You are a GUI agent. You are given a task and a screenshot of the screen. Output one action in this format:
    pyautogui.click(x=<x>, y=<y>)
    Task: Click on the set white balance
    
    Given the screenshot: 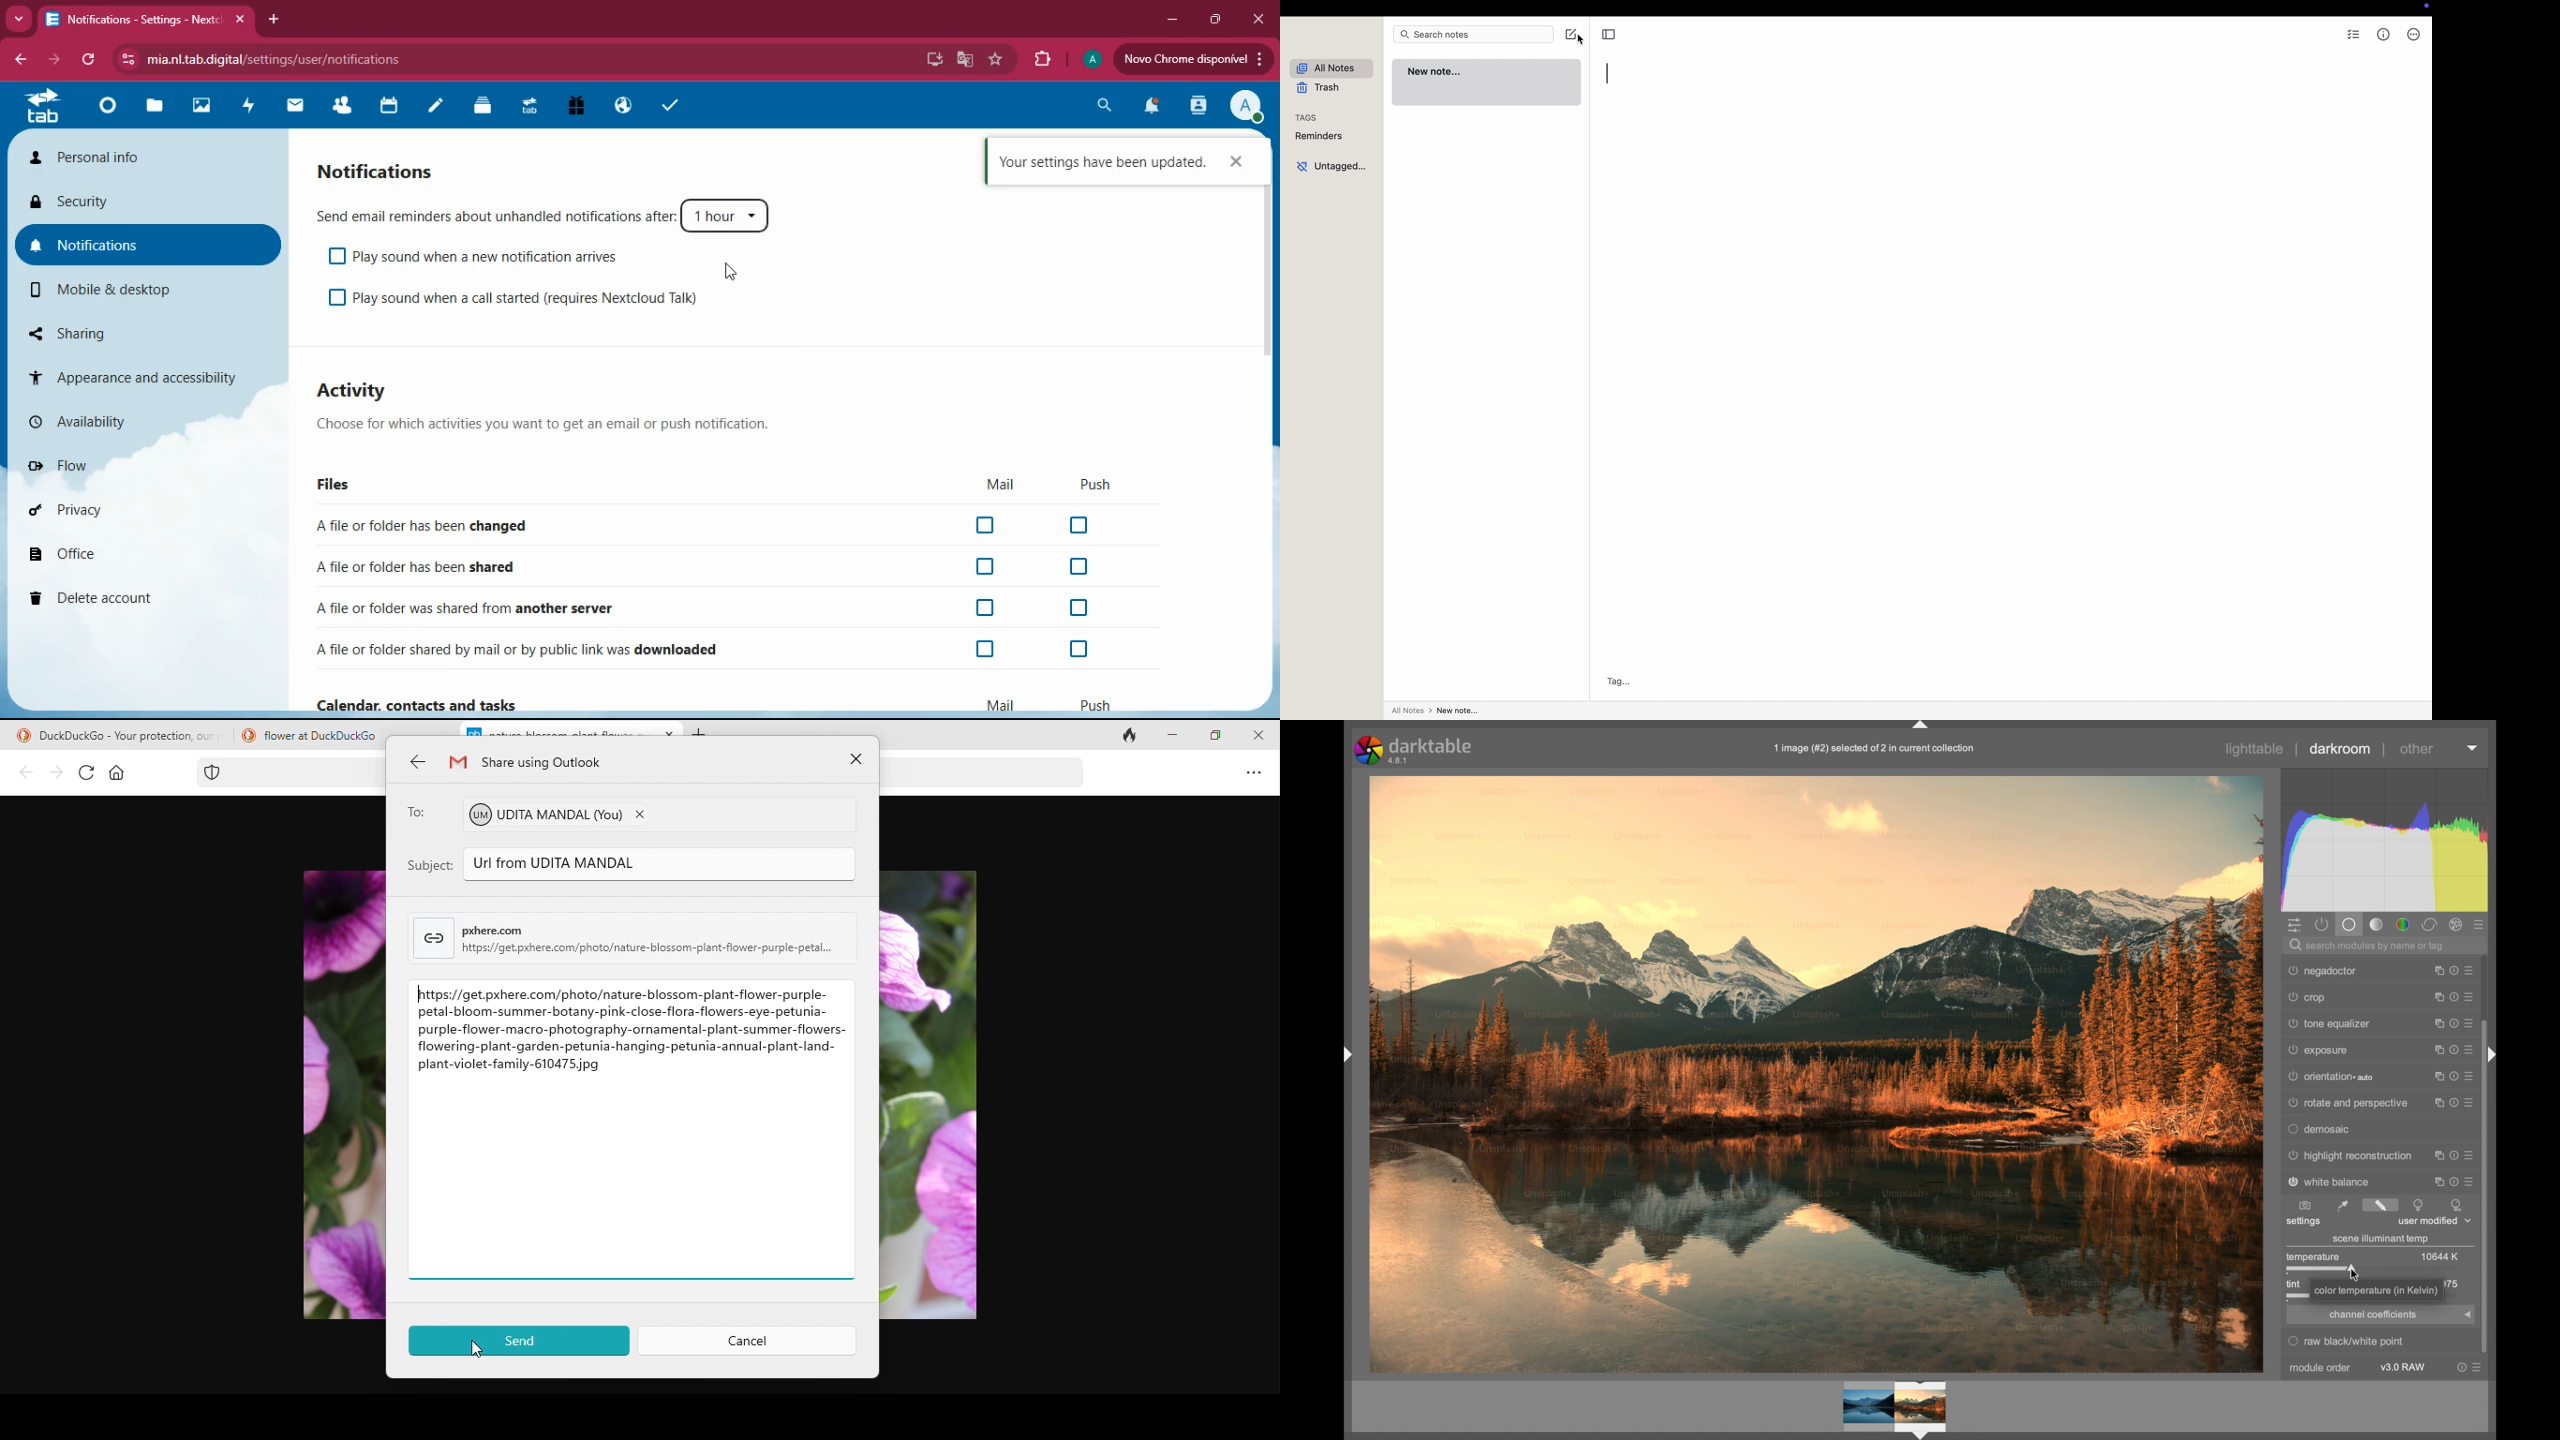 What is the action you would take?
    pyautogui.click(x=2343, y=1205)
    